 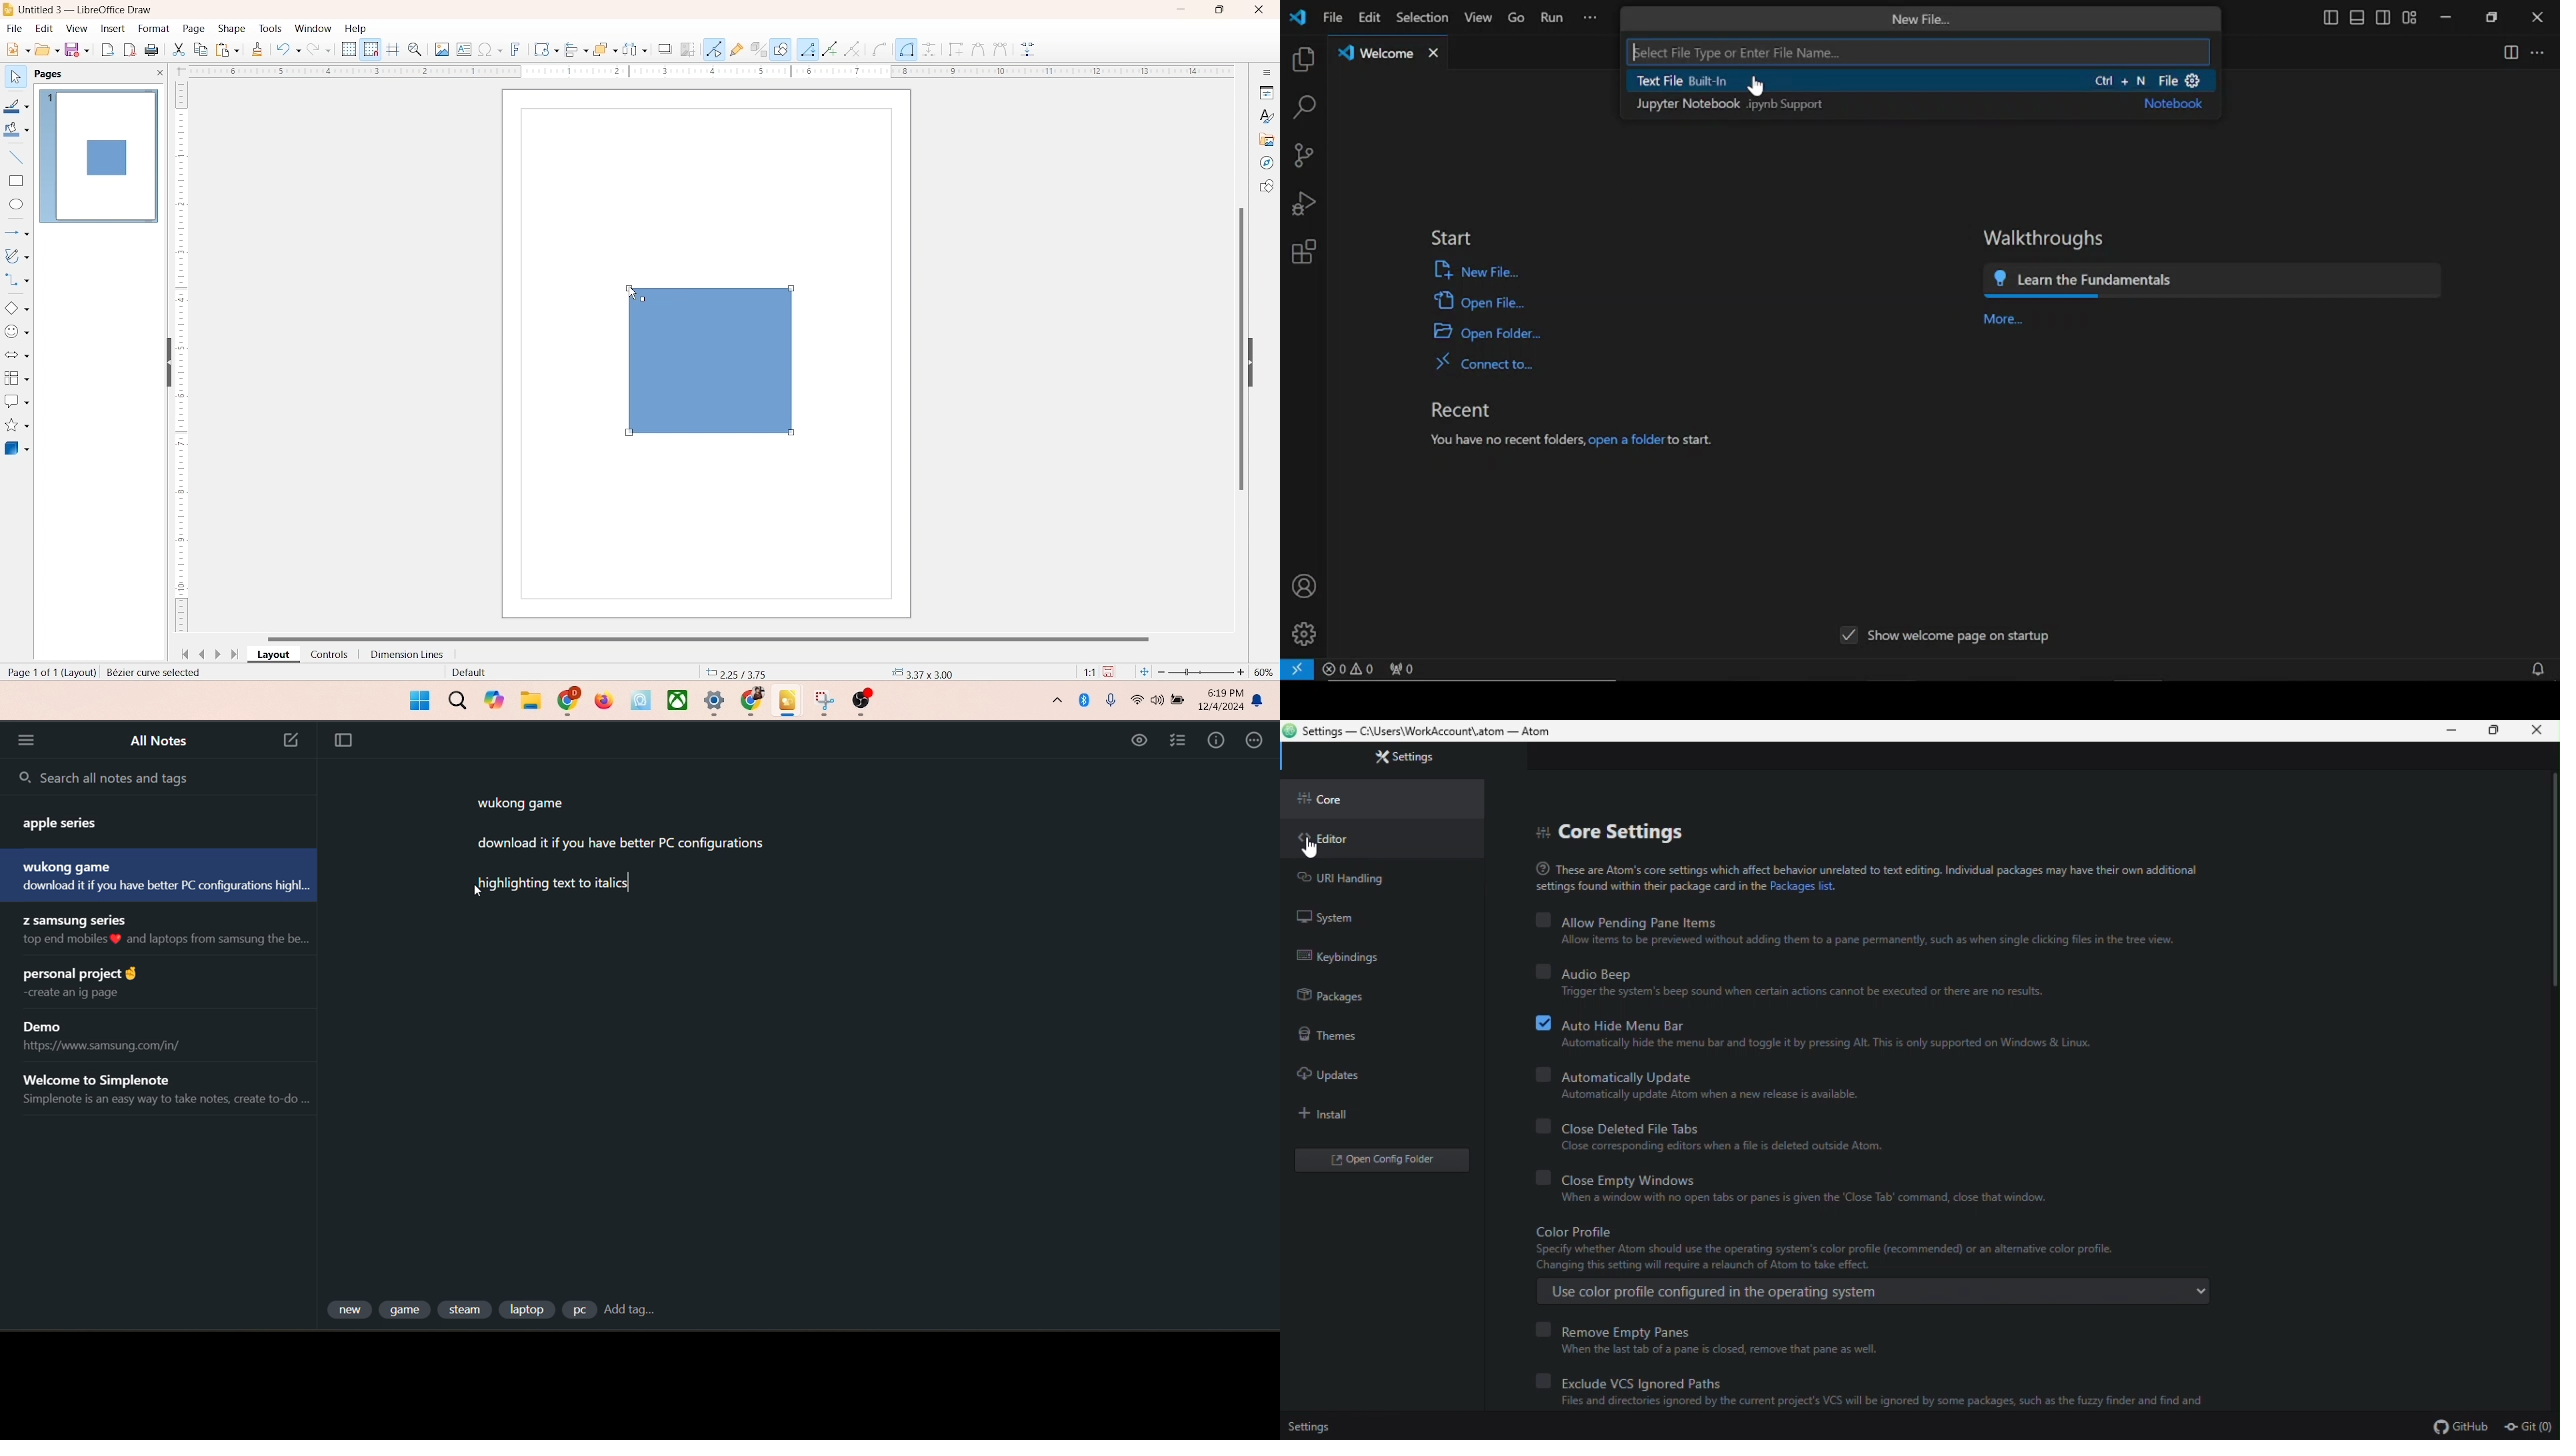 What do you see at coordinates (110, 48) in the screenshot?
I see `export` at bounding box center [110, 48].